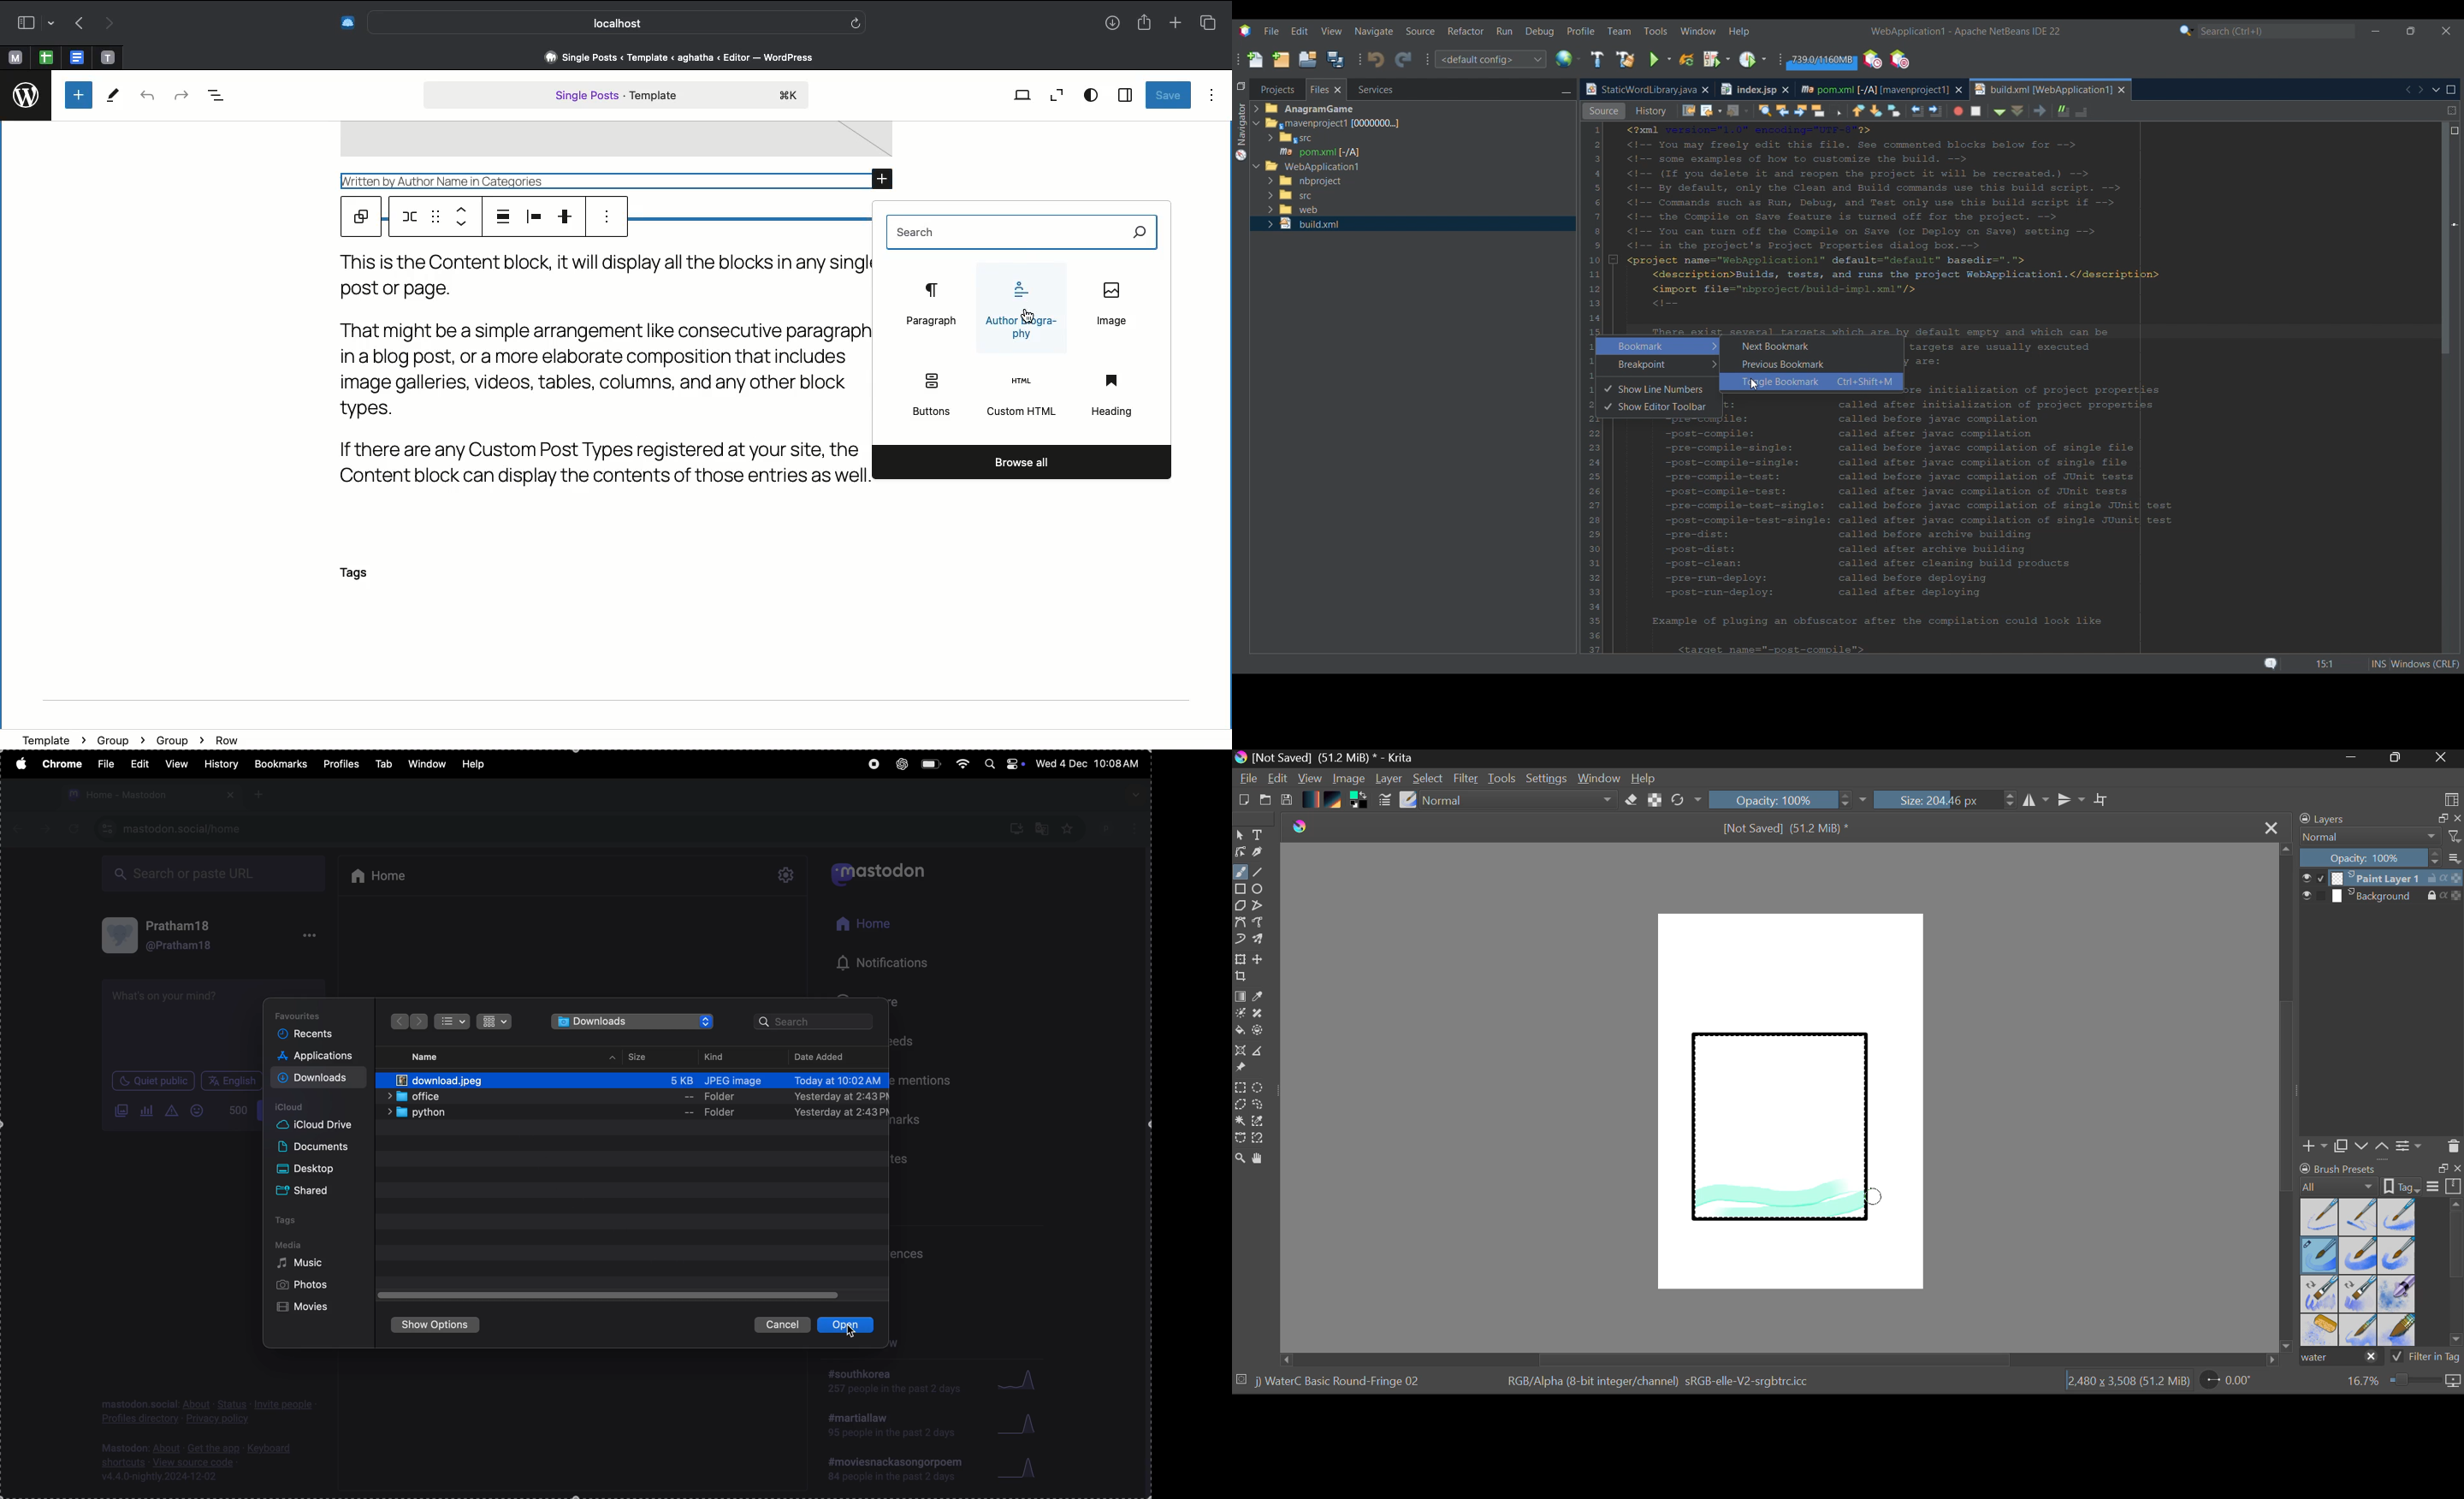 The height and width of the screenshot is (1512, 2464). I want to click on Pattern, so click(1335, 801).